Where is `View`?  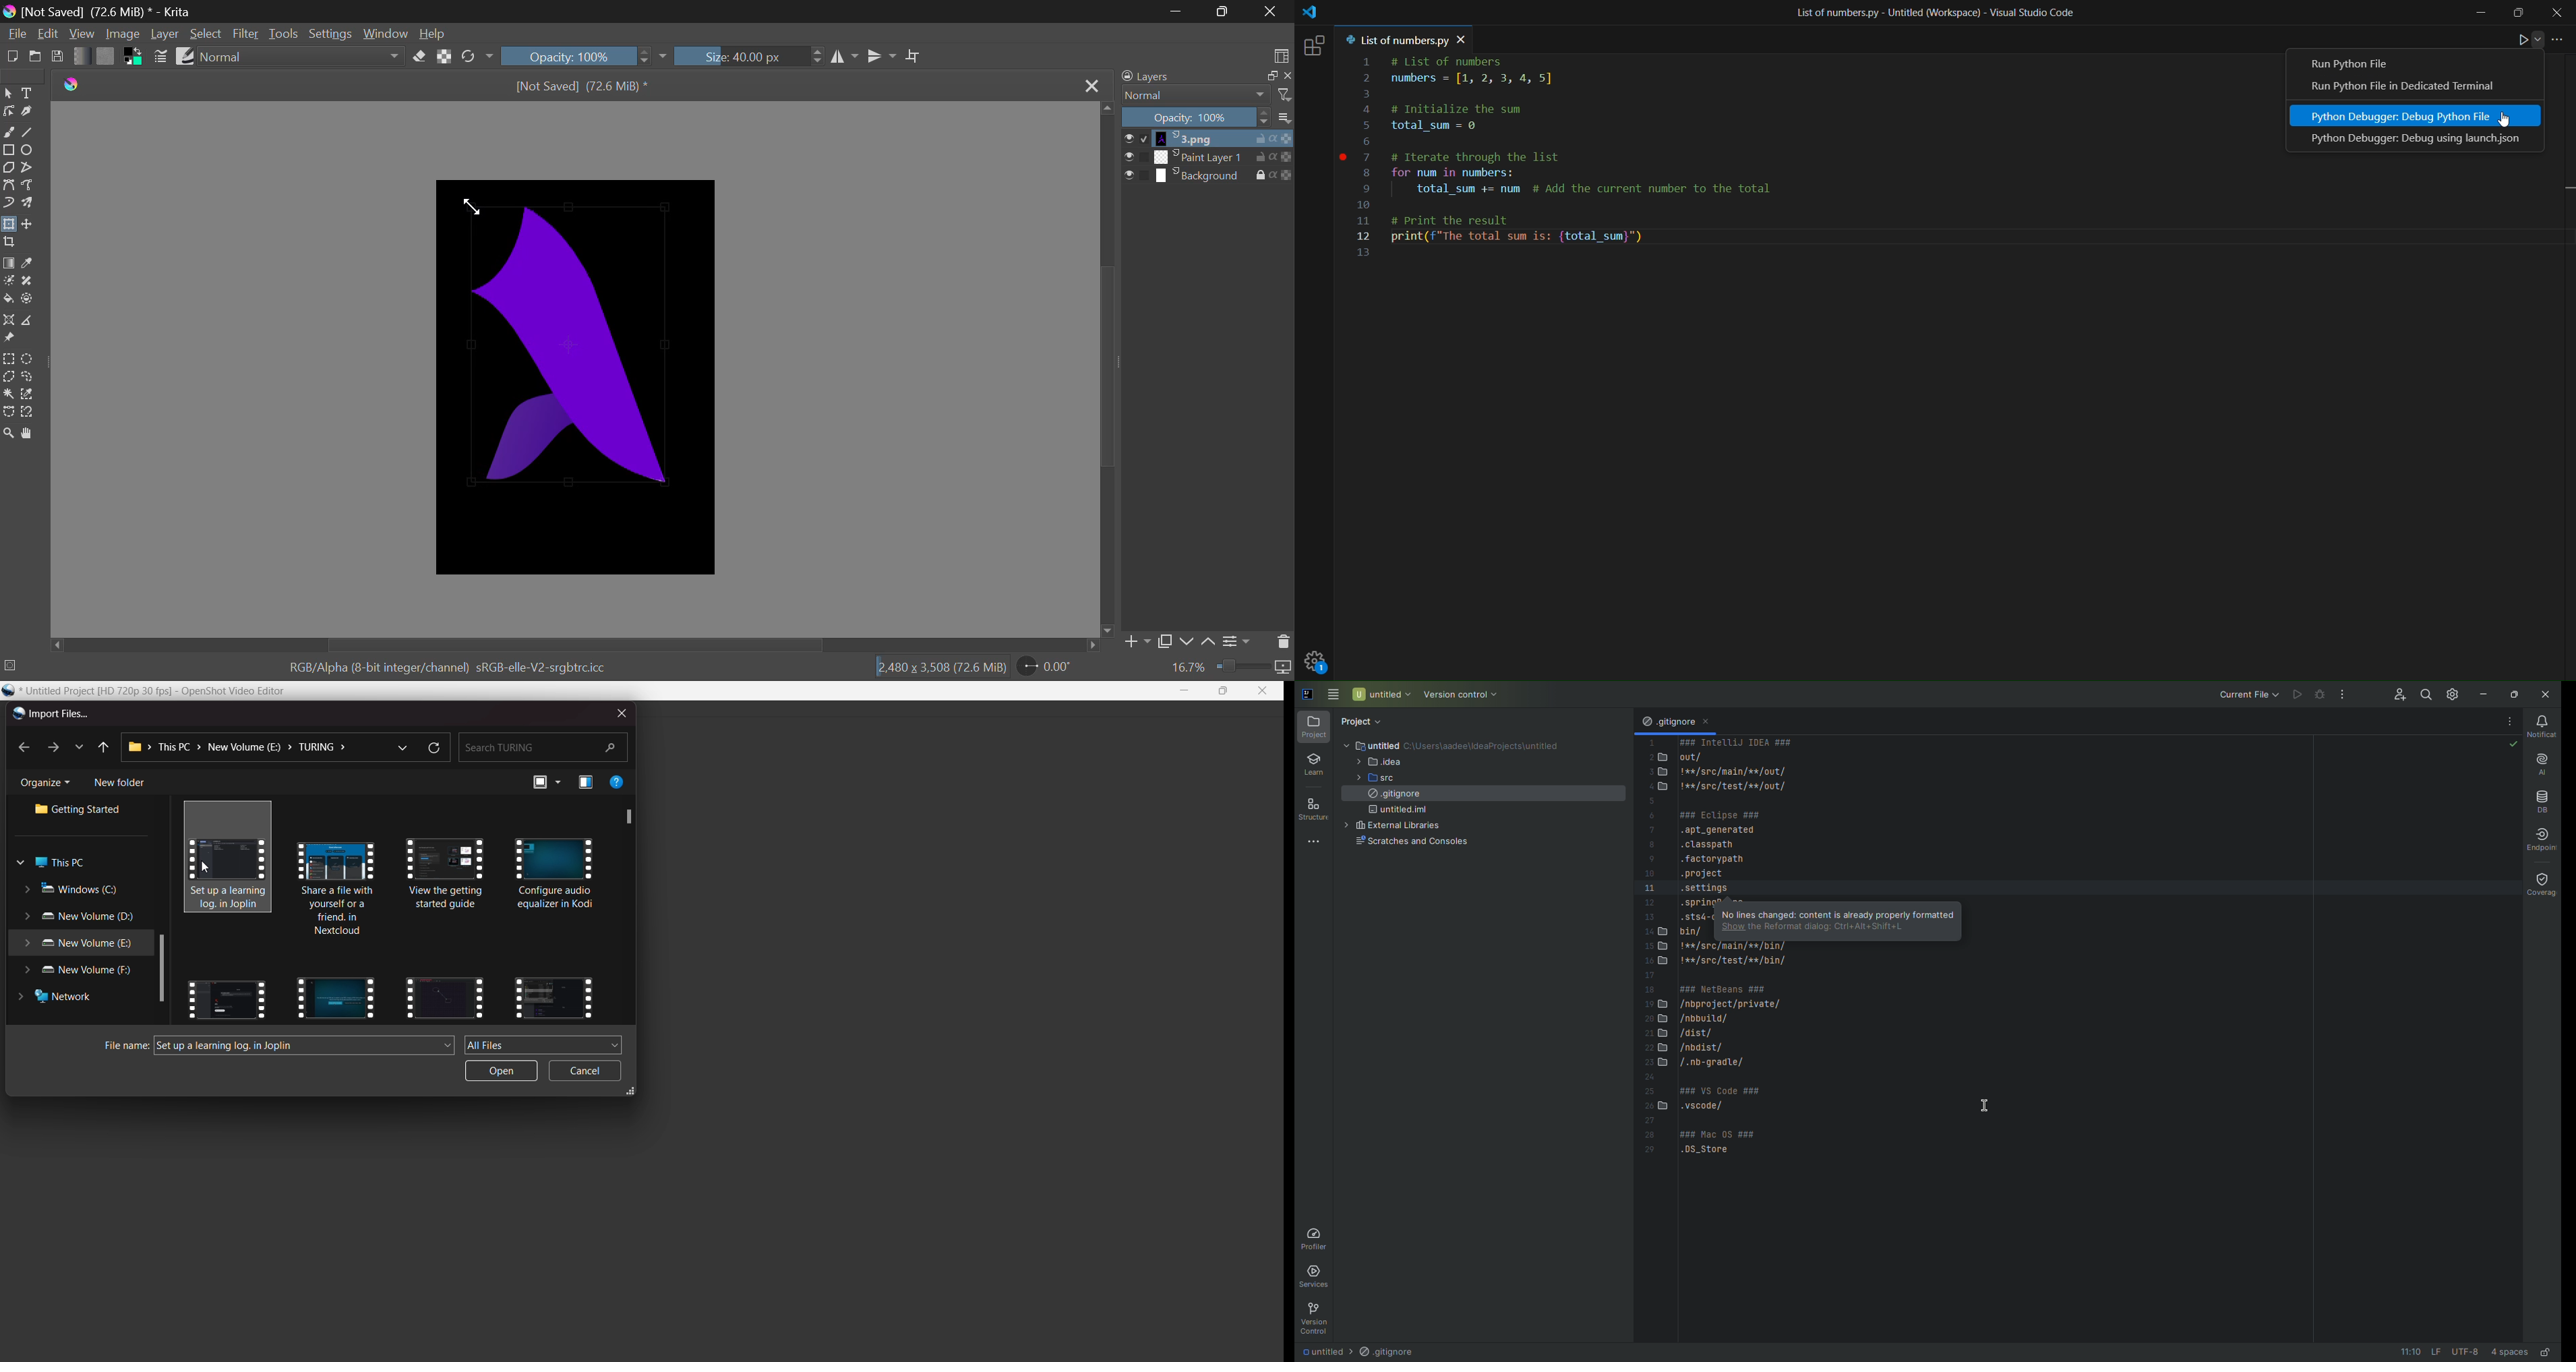 View is located at coordinates (82, 34).